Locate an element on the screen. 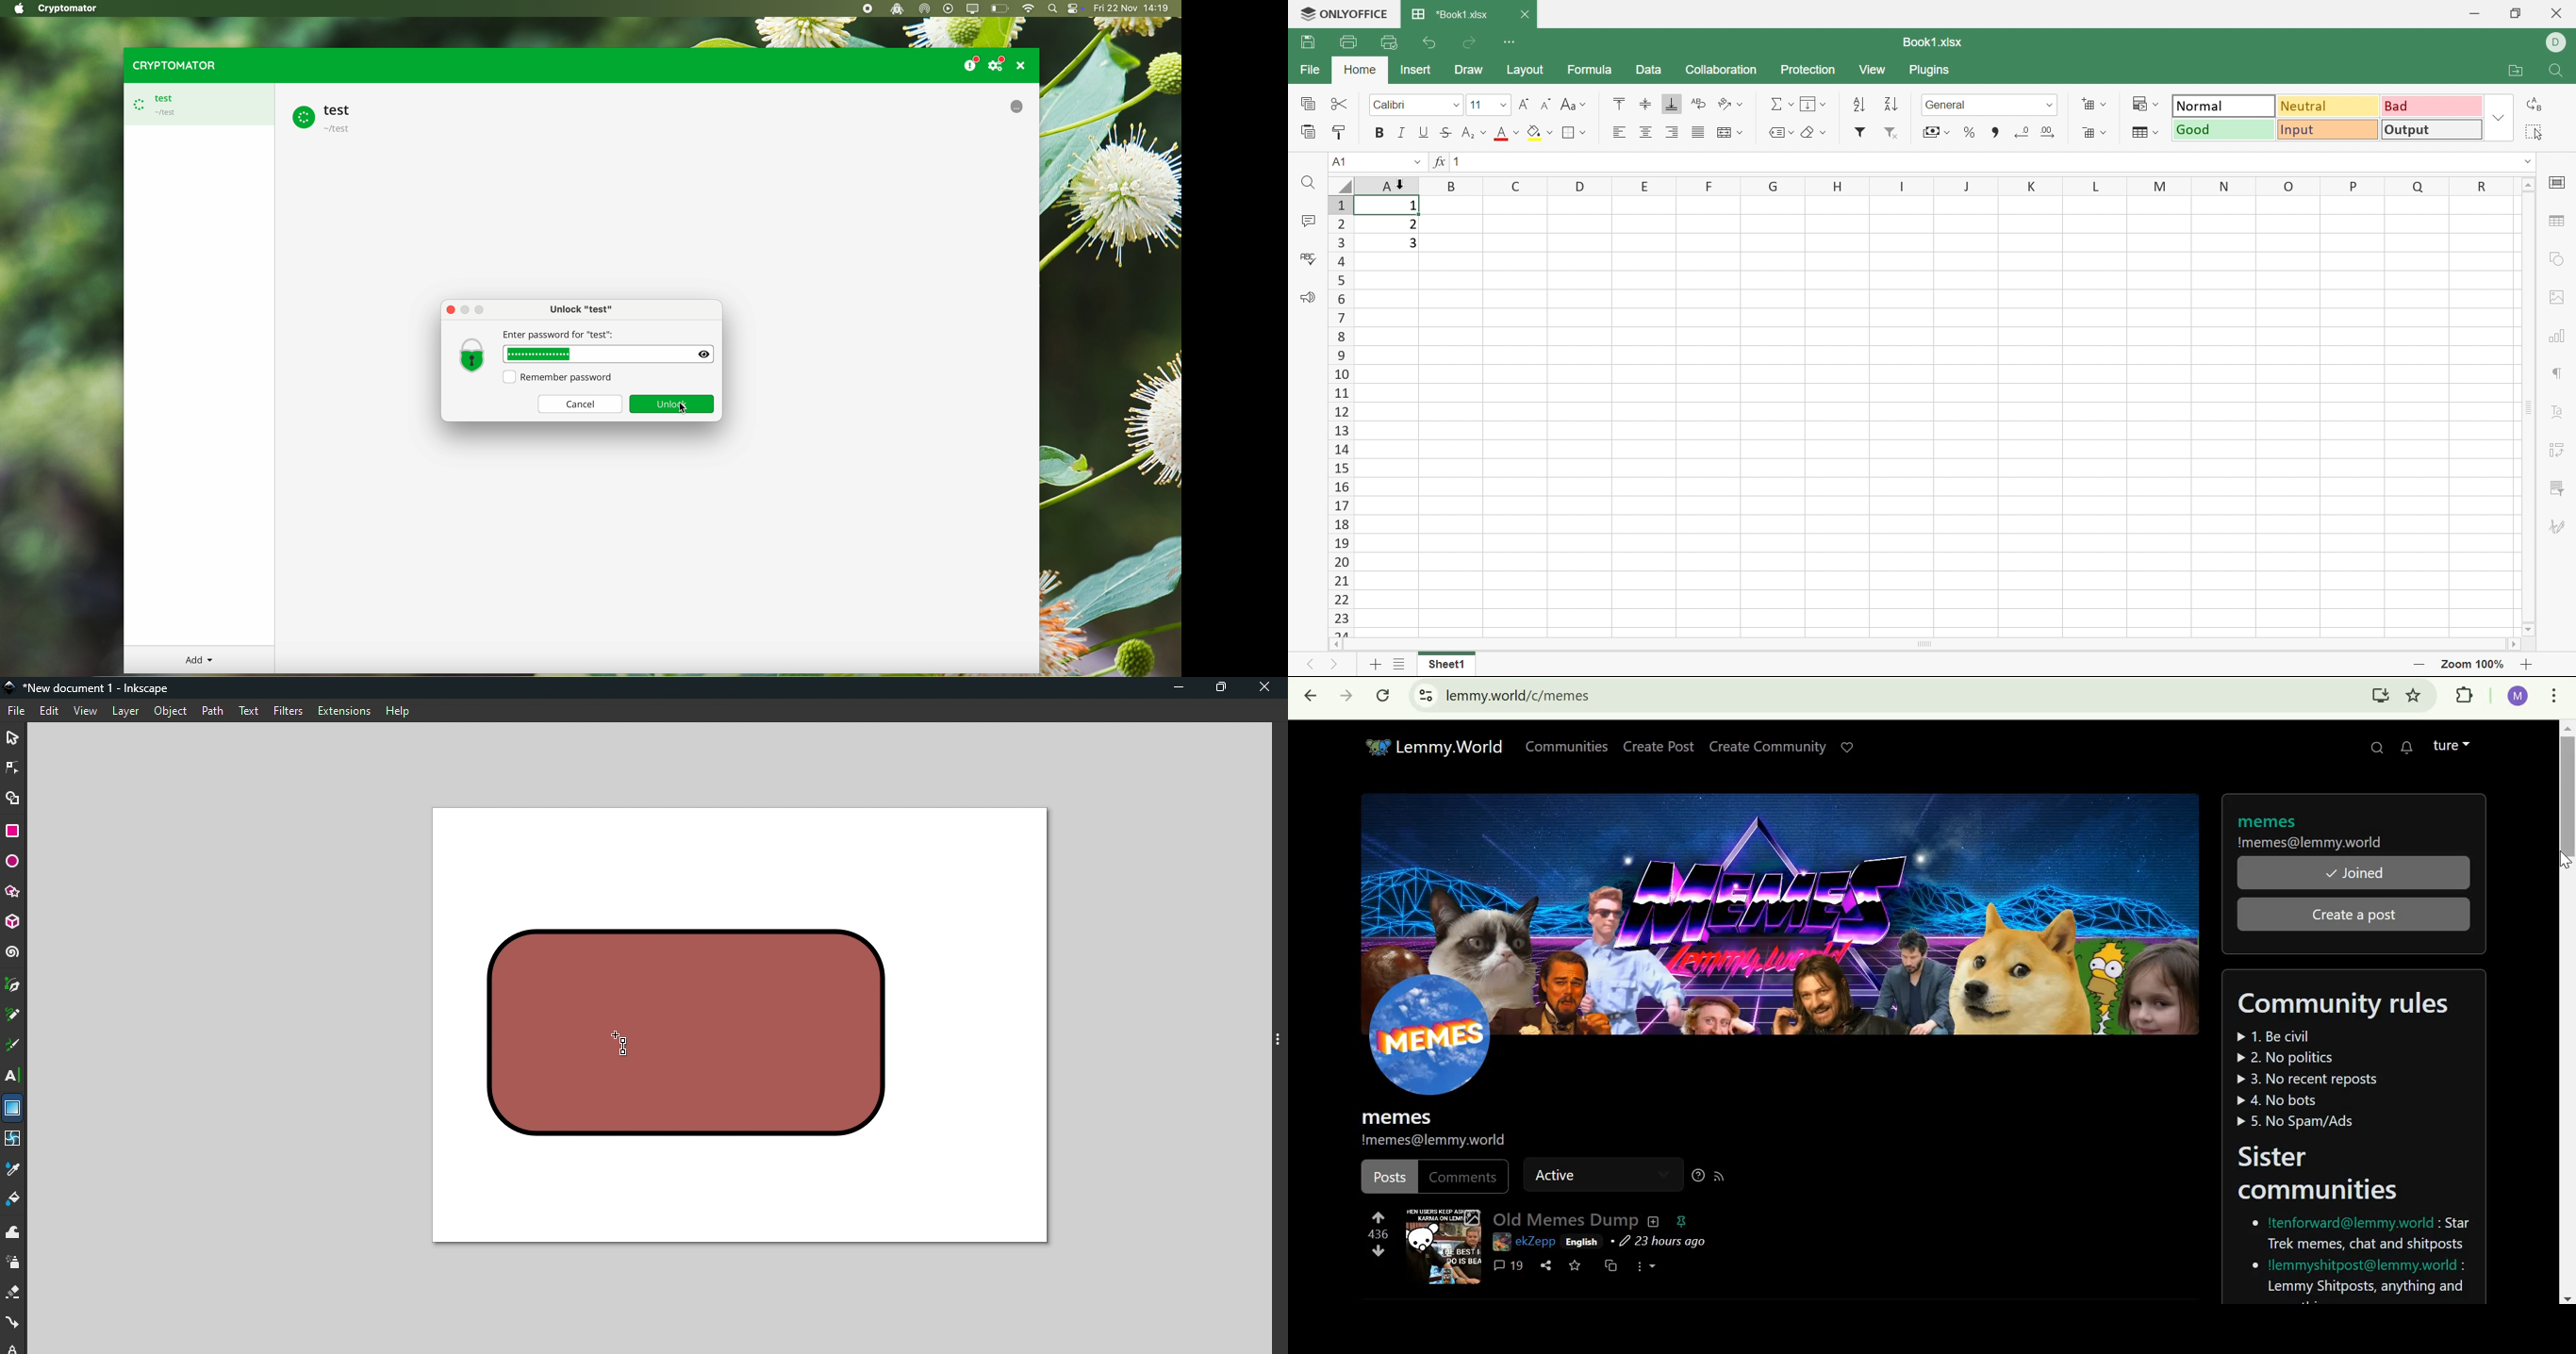  Print file is located at coordinates (1349, 42).